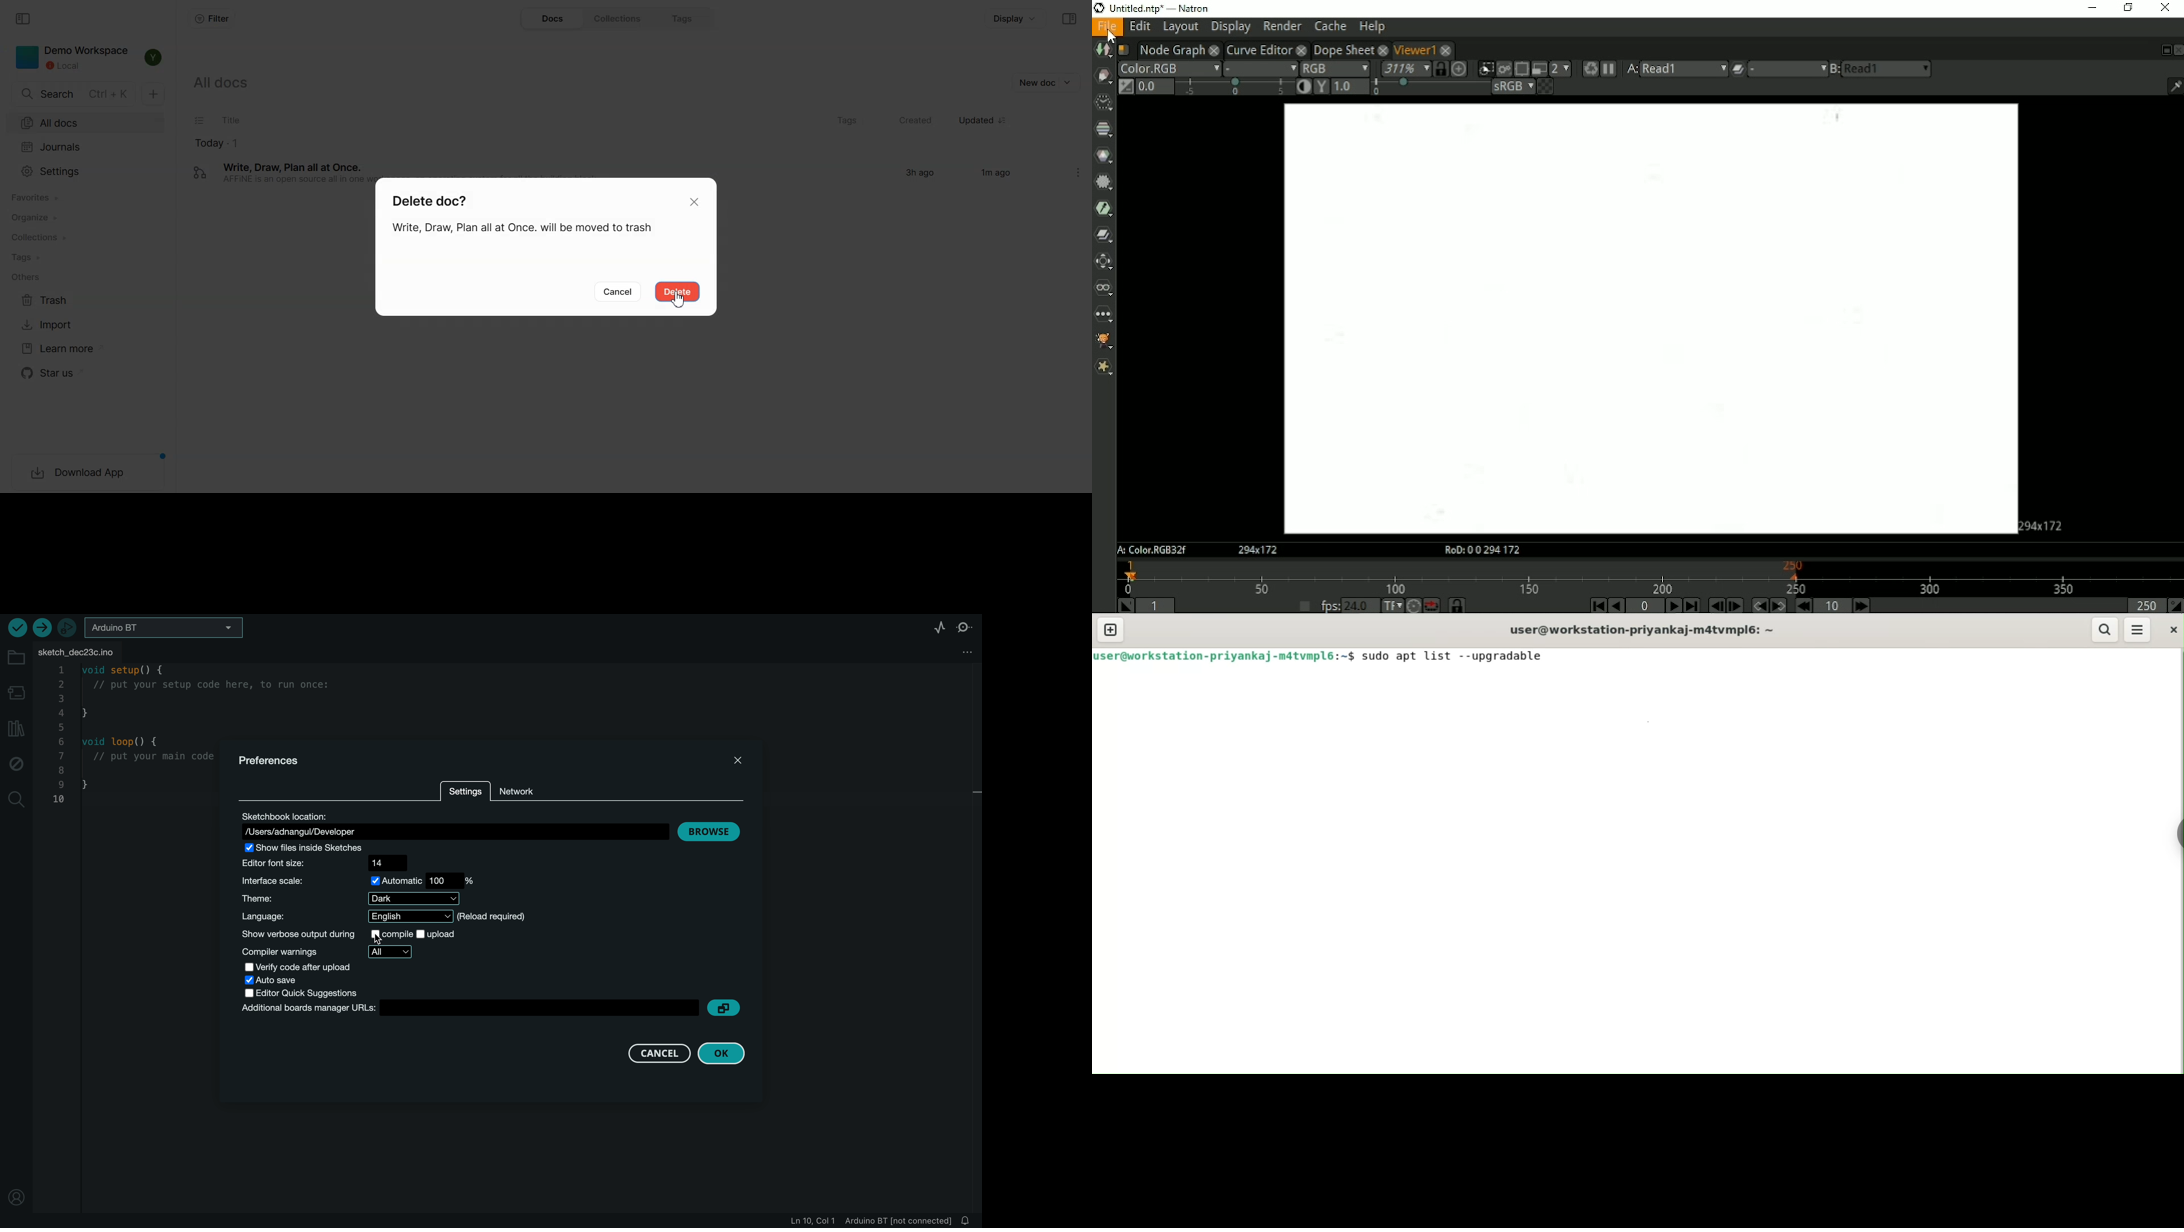 This screenshot has width=2184, height=1232. What do you see at coordinates (2104, 629) in the screenshot?
I see `search` at bounding box center [2104, 629].